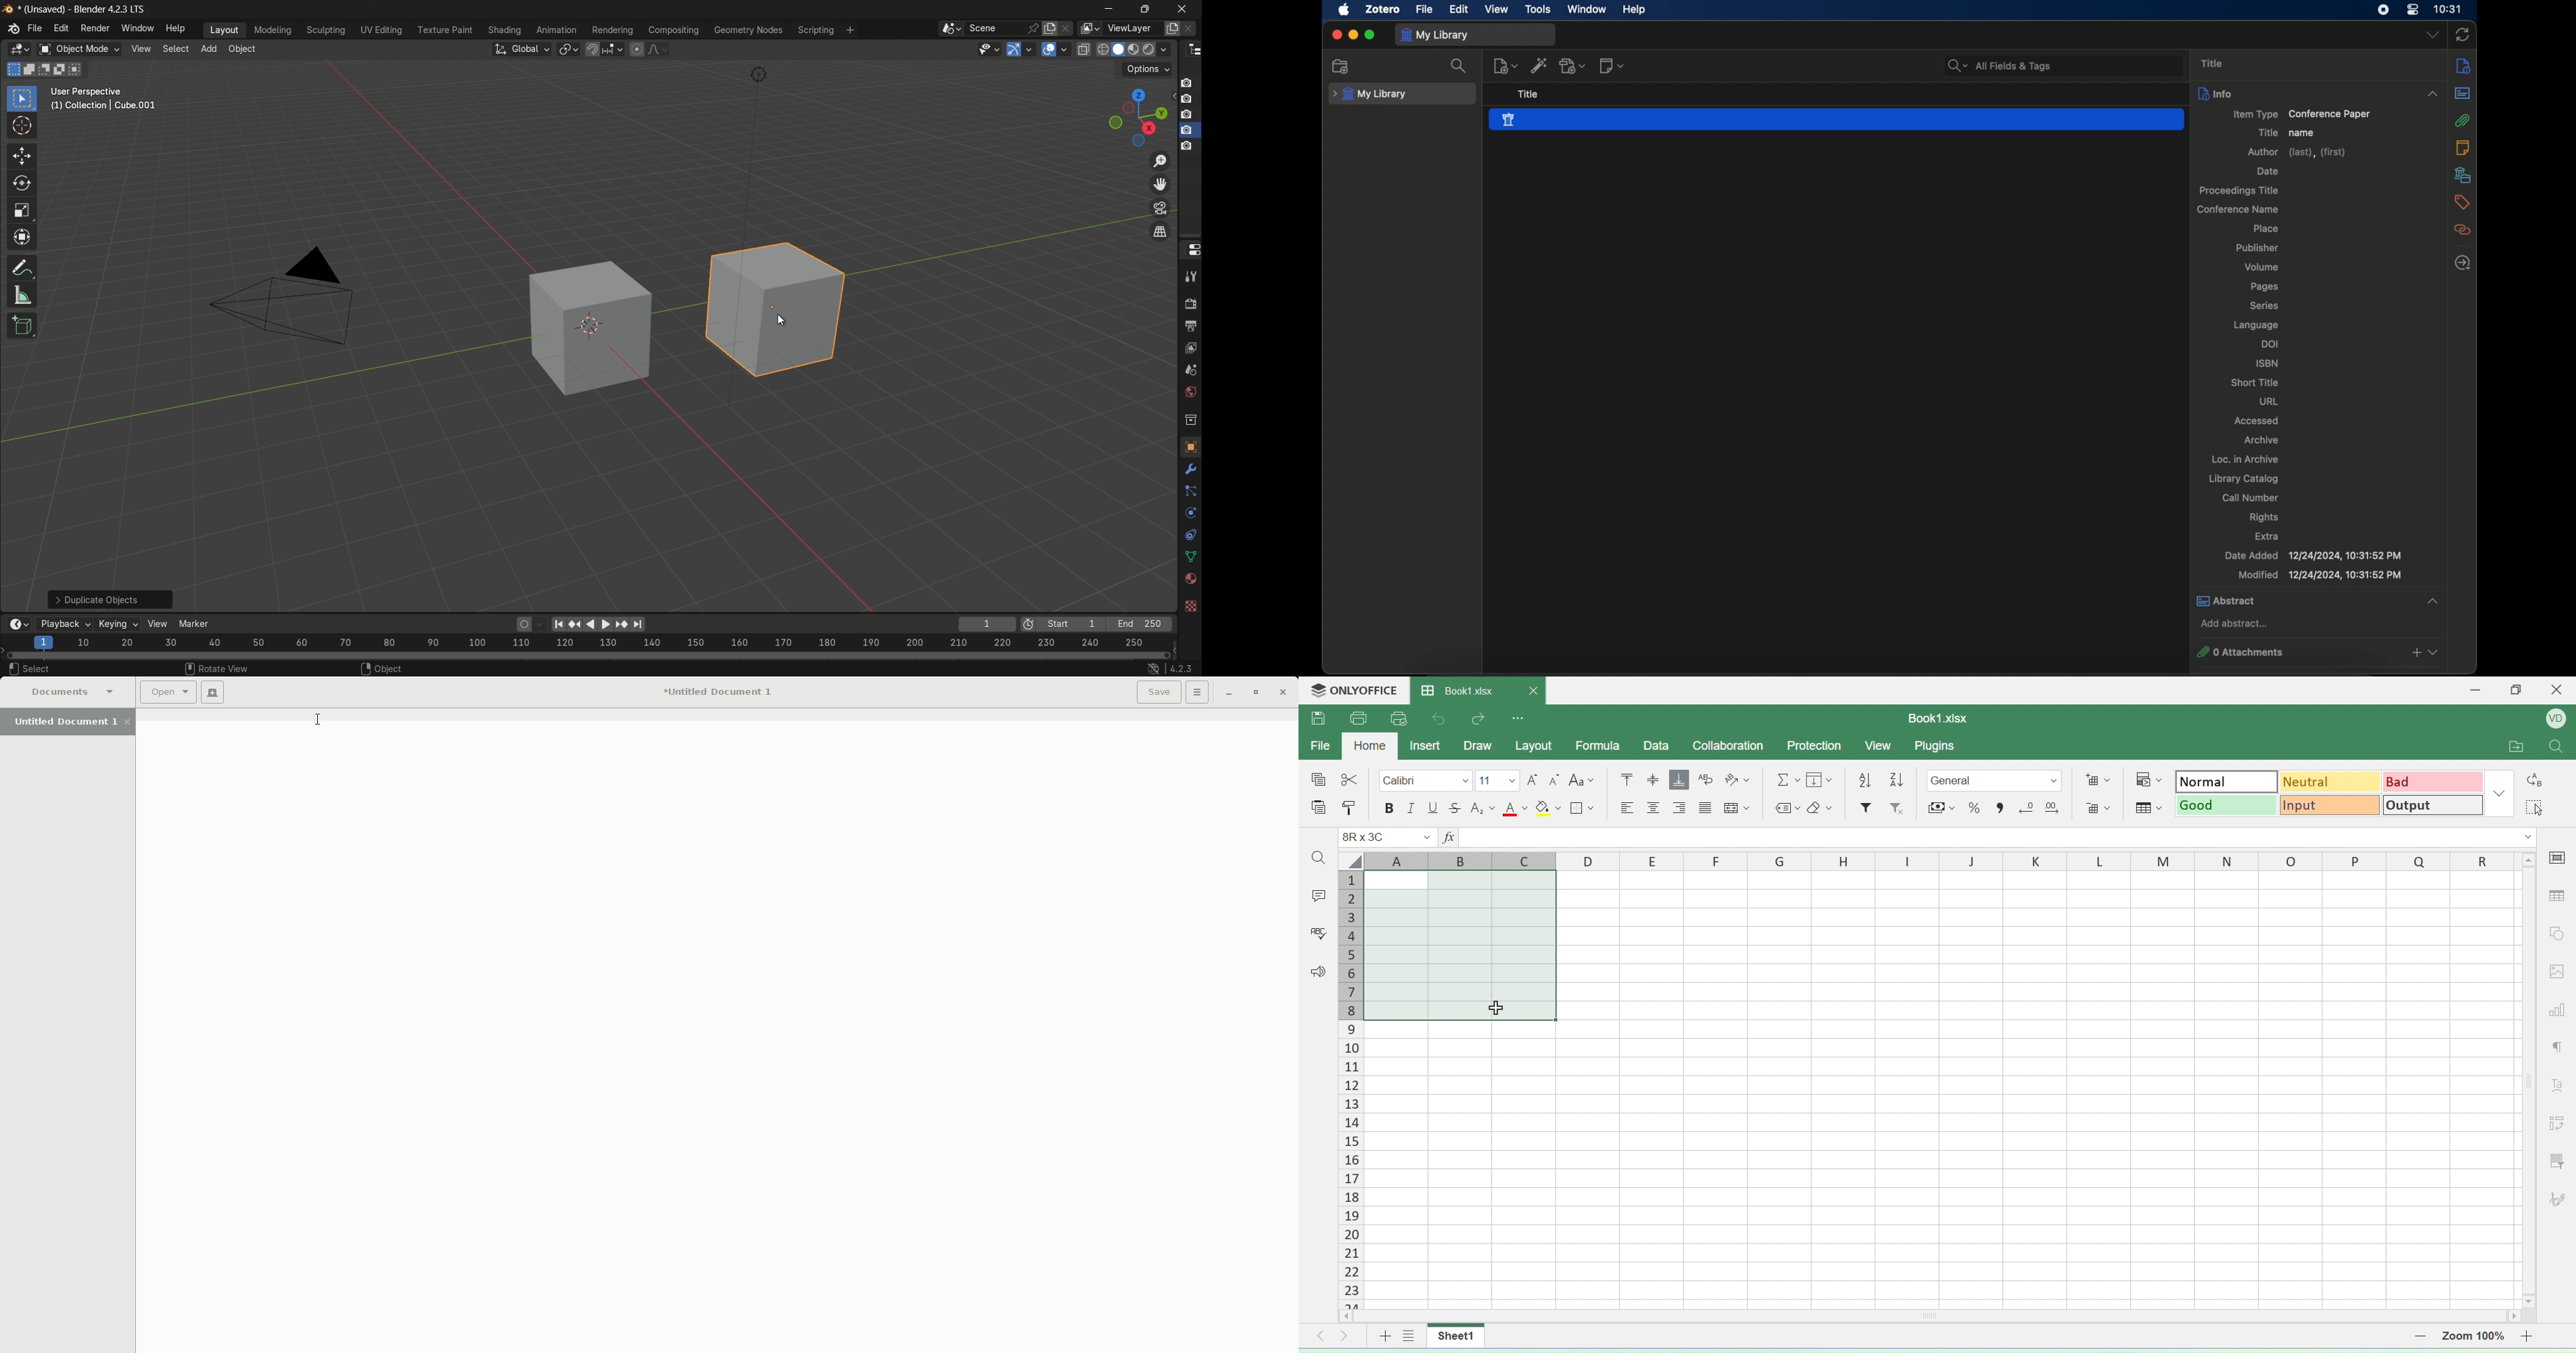 This screenshot has height=1372, width=2576. Describe the element at coordinates (1499, 780) in the screenshot. I see `font size` at that location.